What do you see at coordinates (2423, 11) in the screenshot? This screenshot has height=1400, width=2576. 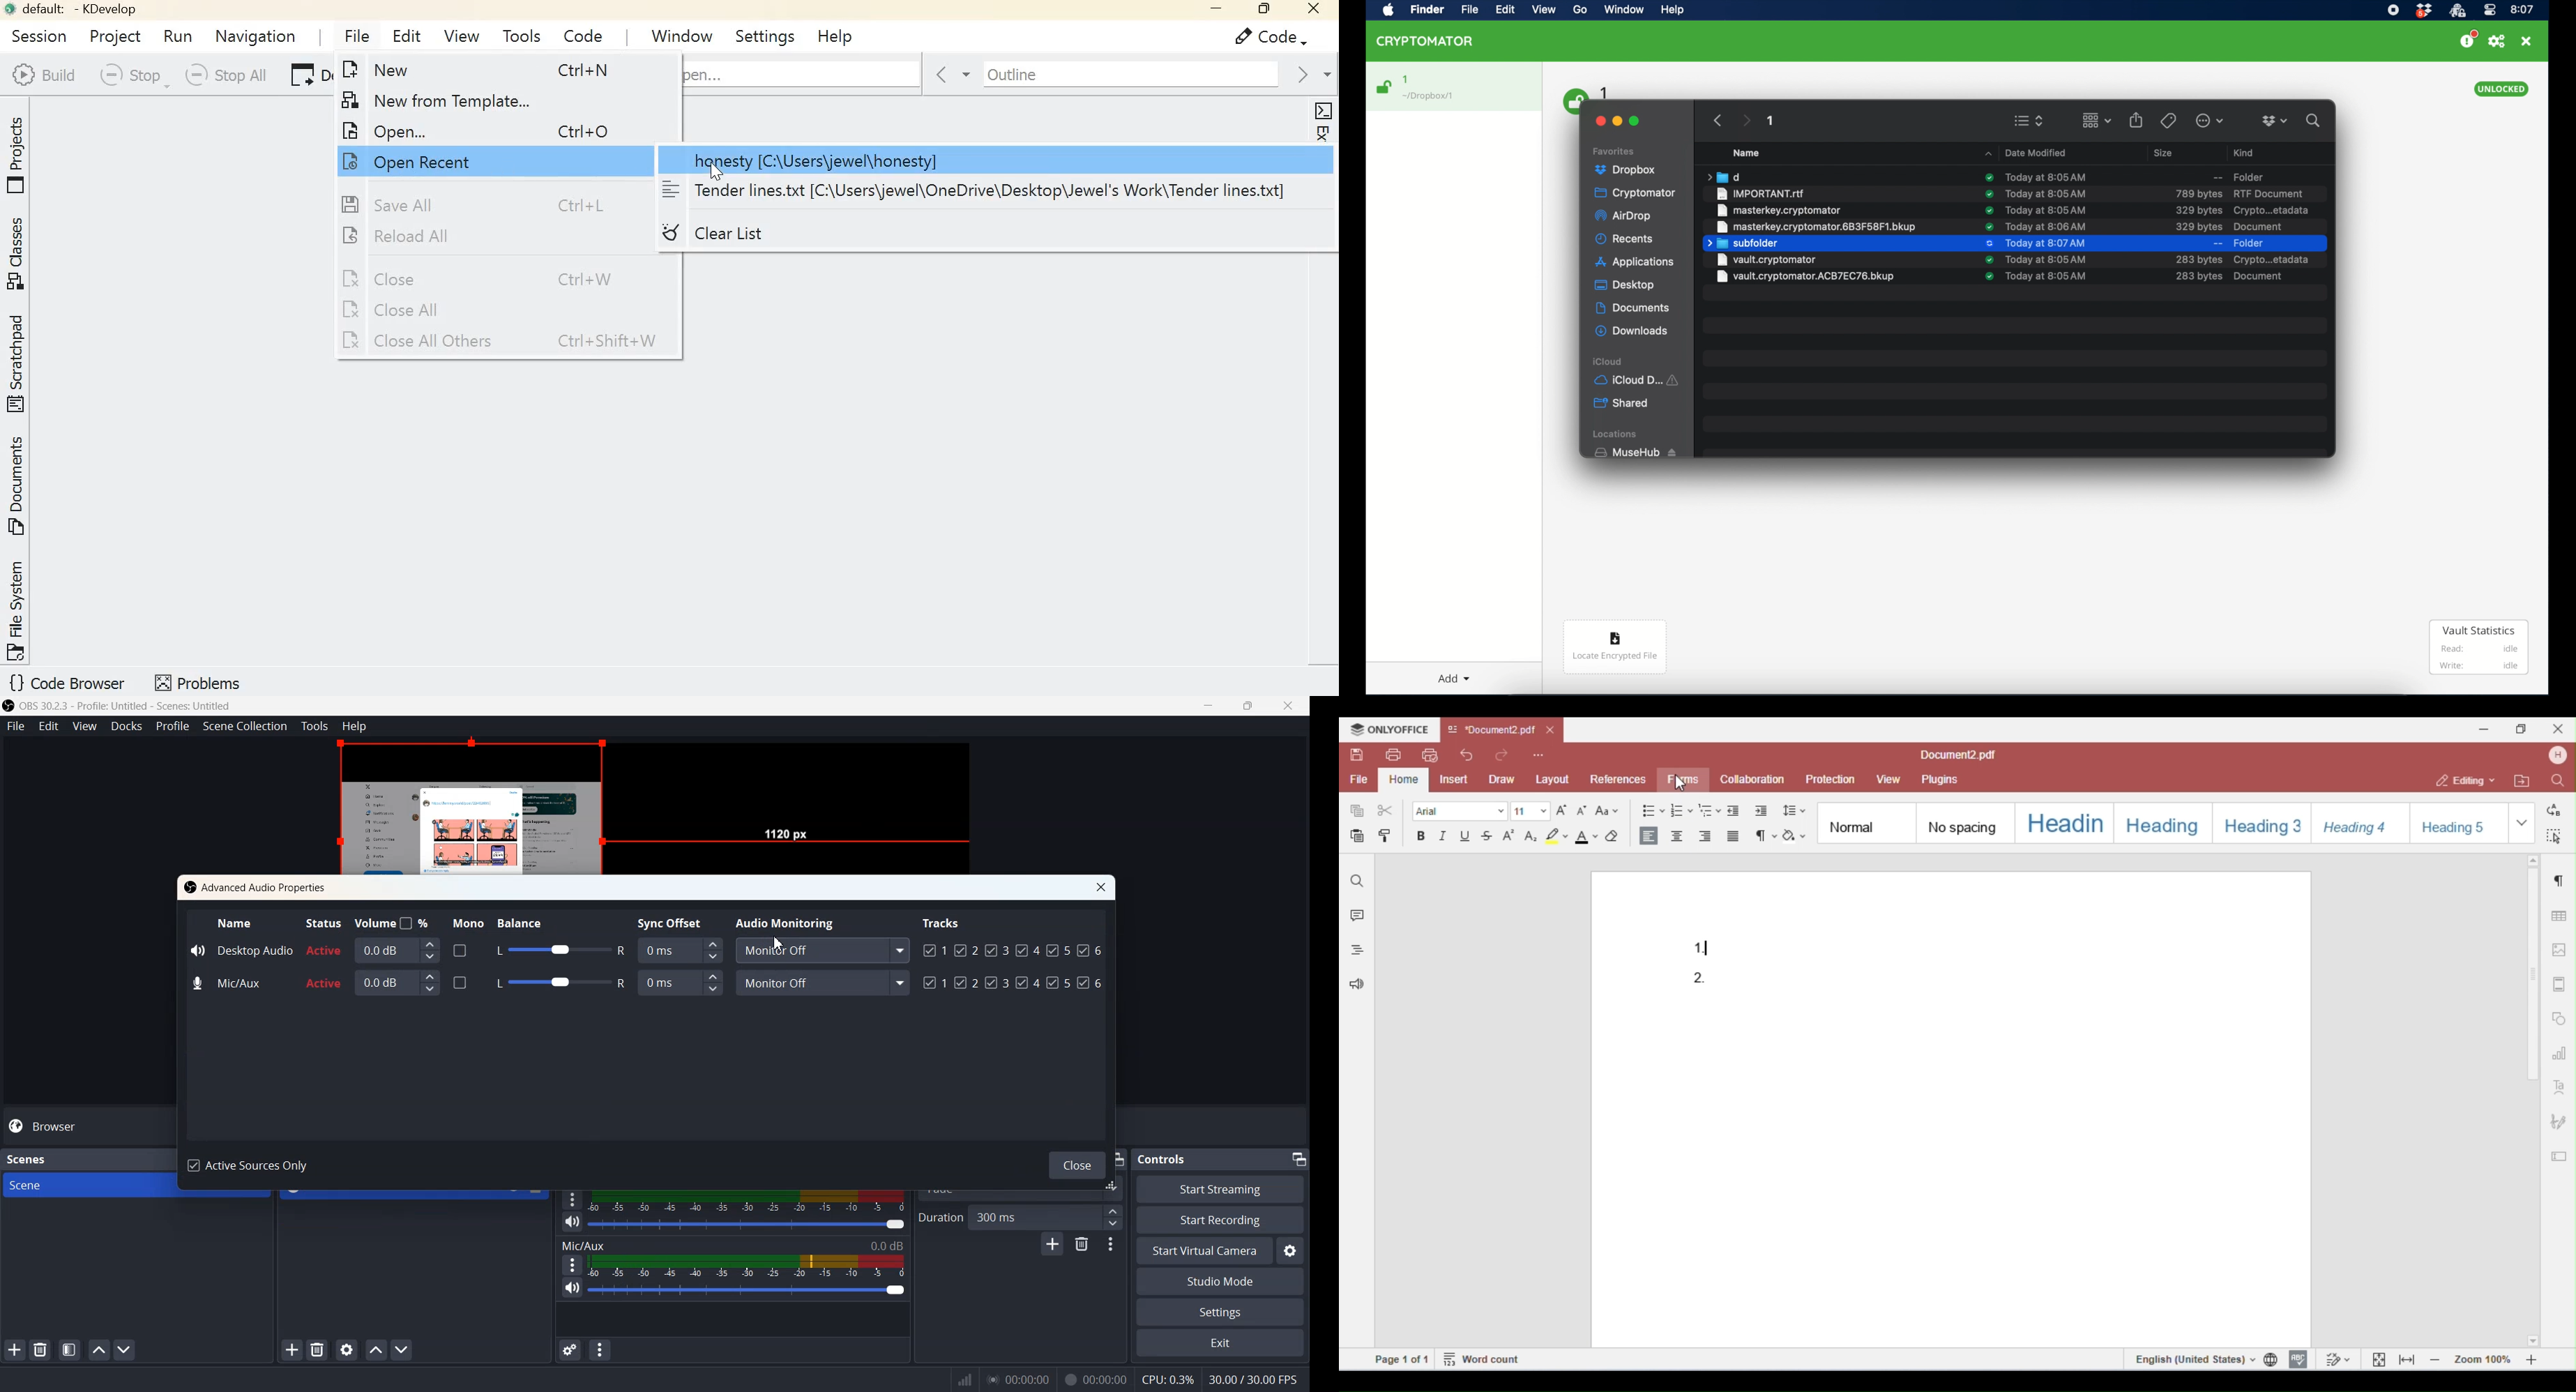 I see `dropbox icon` at bounding box center [2423, 11].